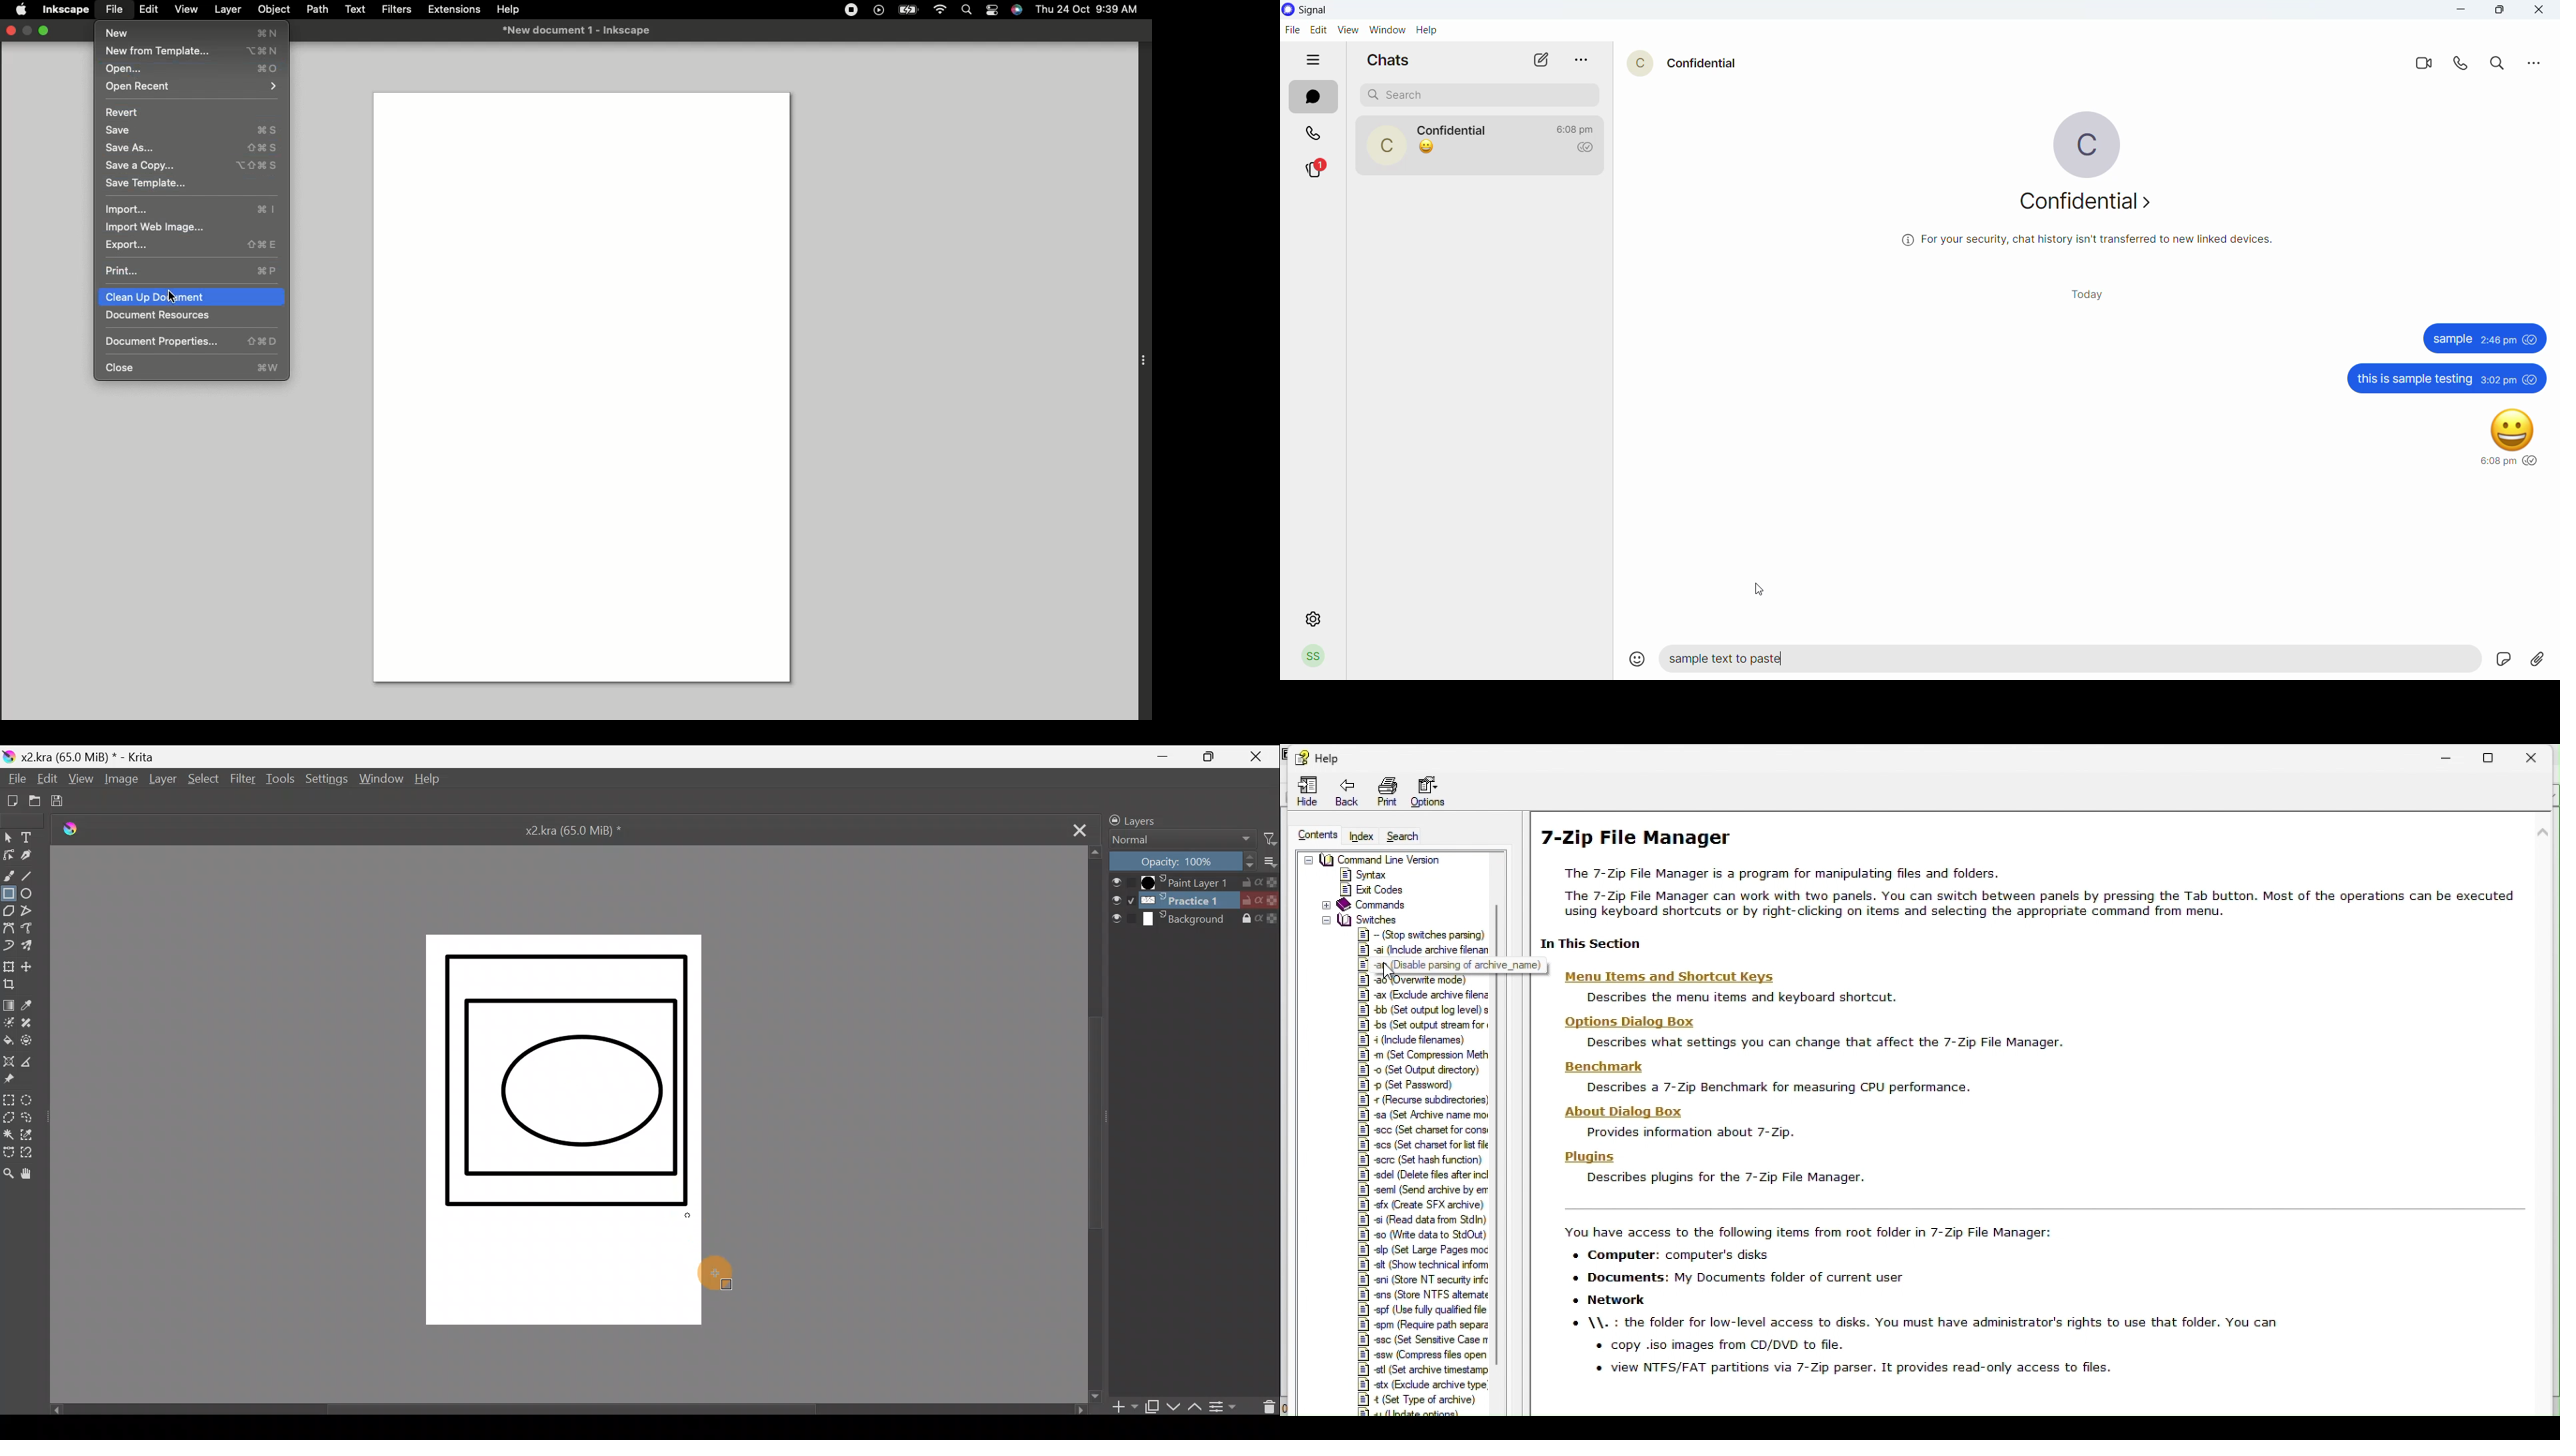 The width and height of the screenshot is (2576, 1456). I want to click on Dynamic brush tool, so click(9, 946).